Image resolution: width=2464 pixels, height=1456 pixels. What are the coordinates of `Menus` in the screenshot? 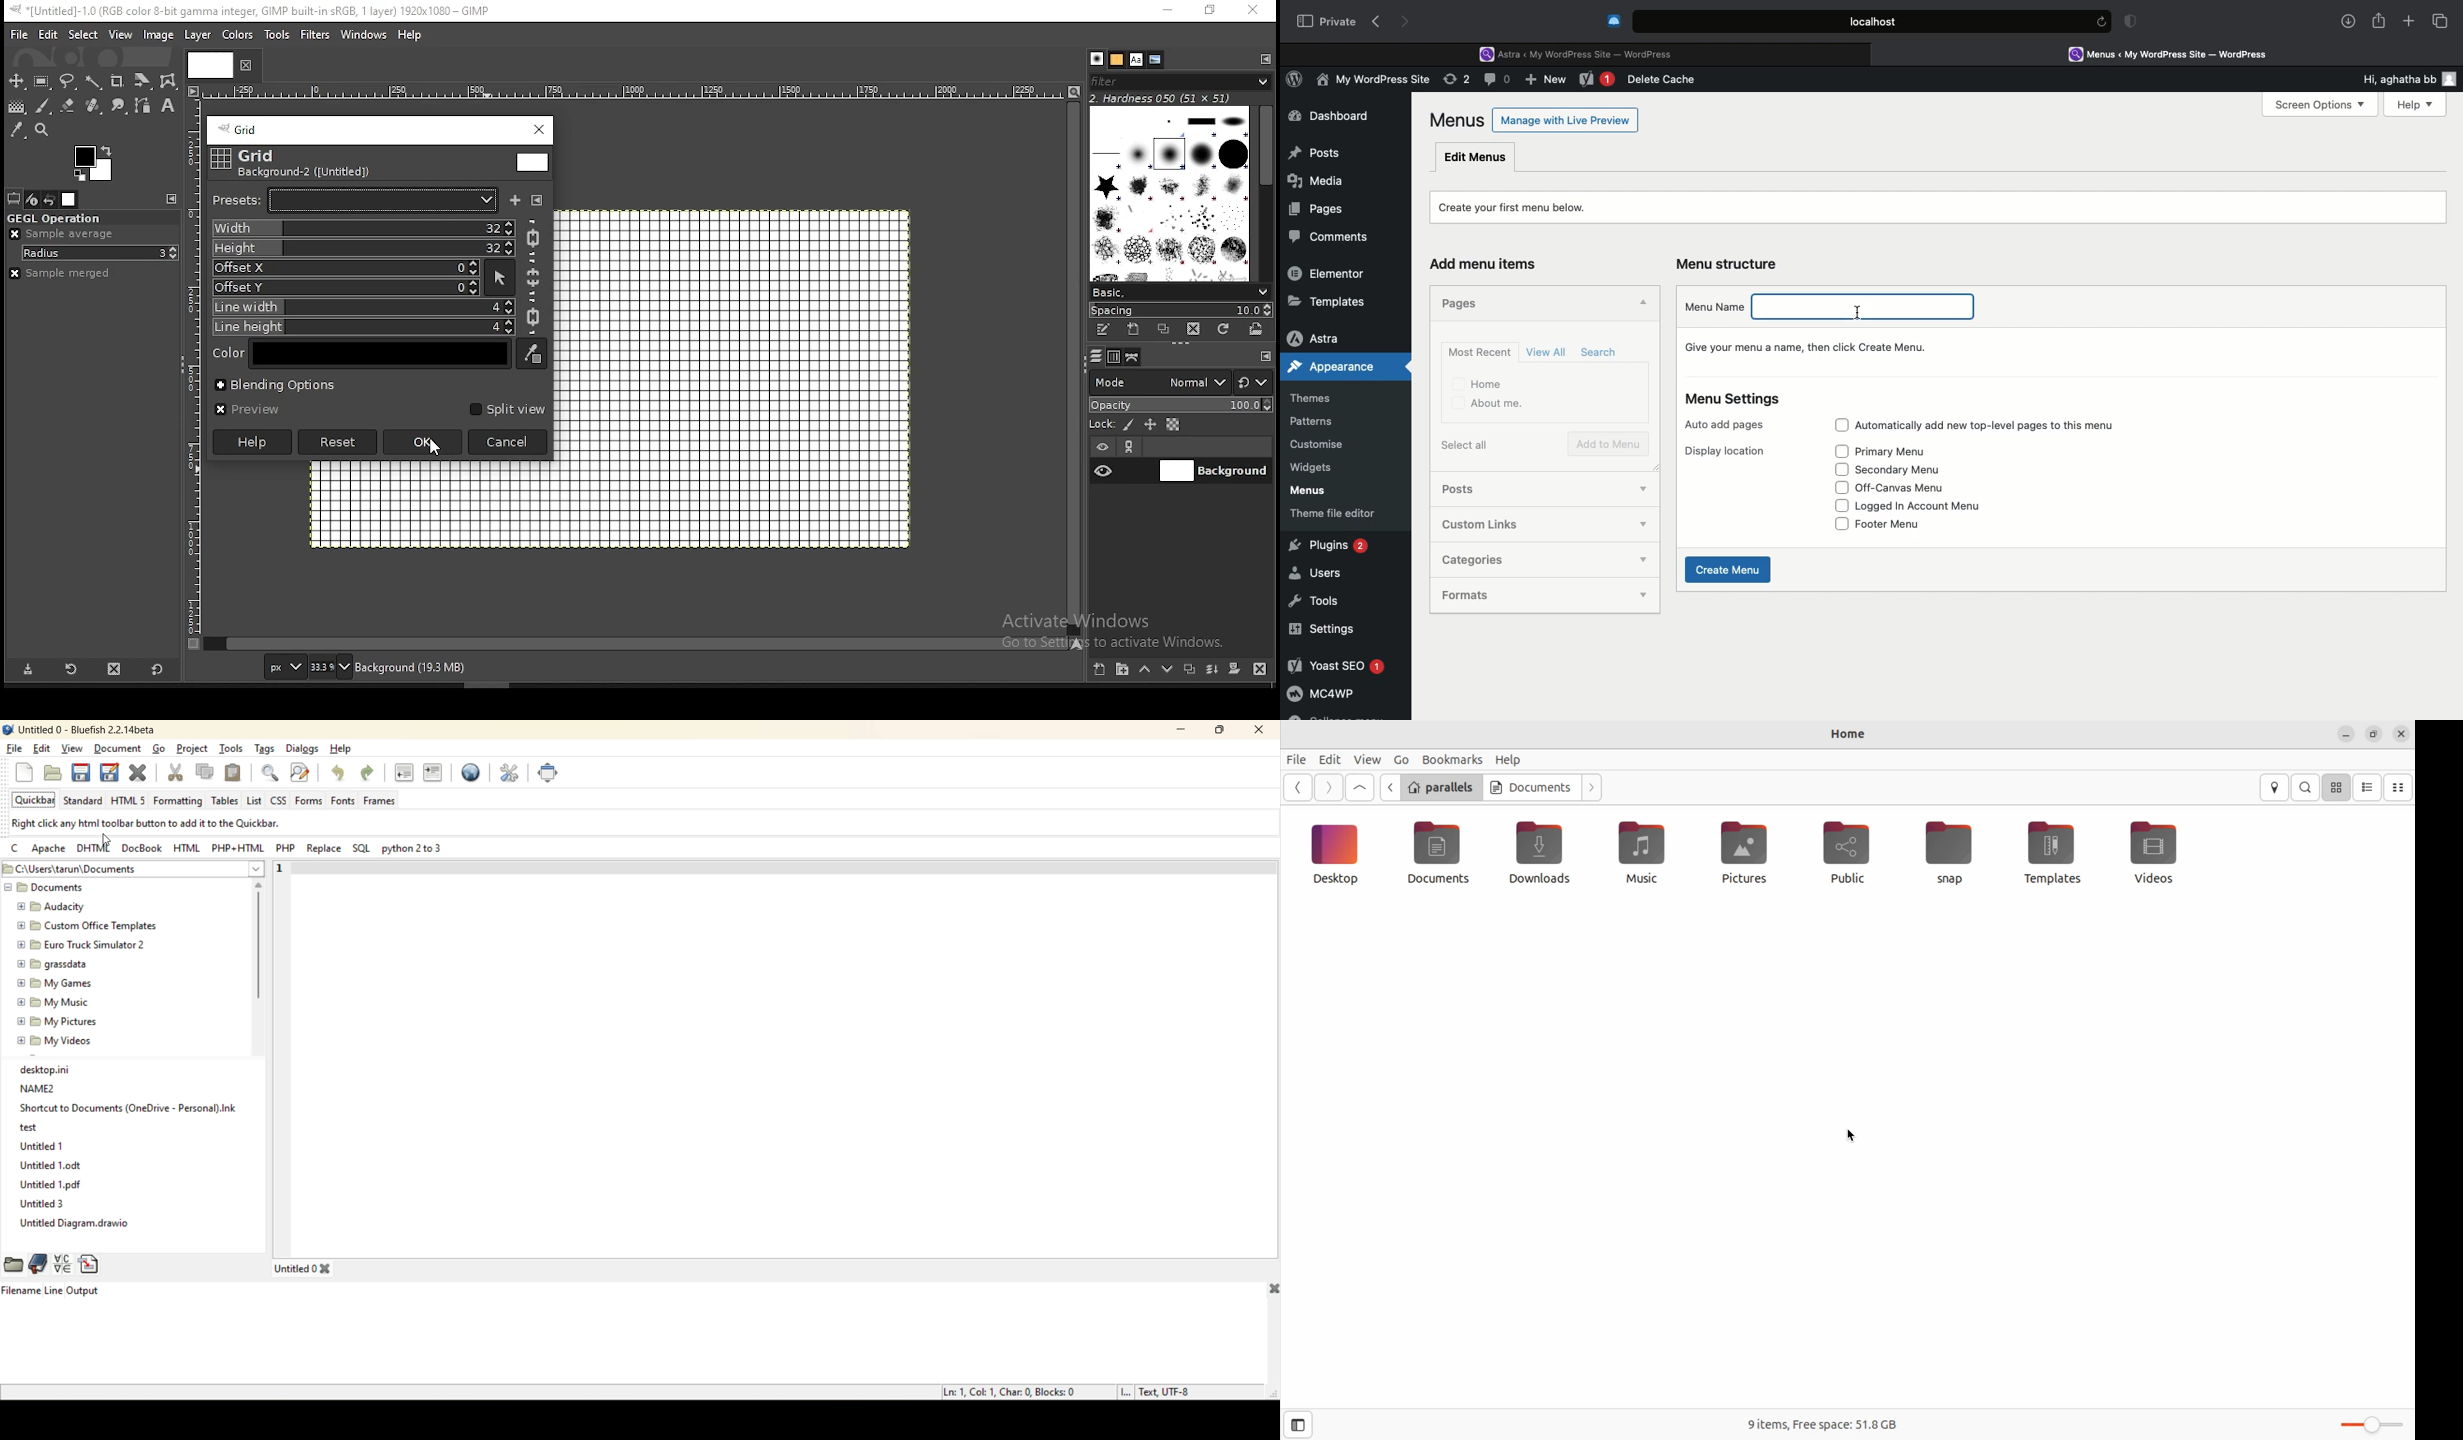 It's located at (1458, 120).